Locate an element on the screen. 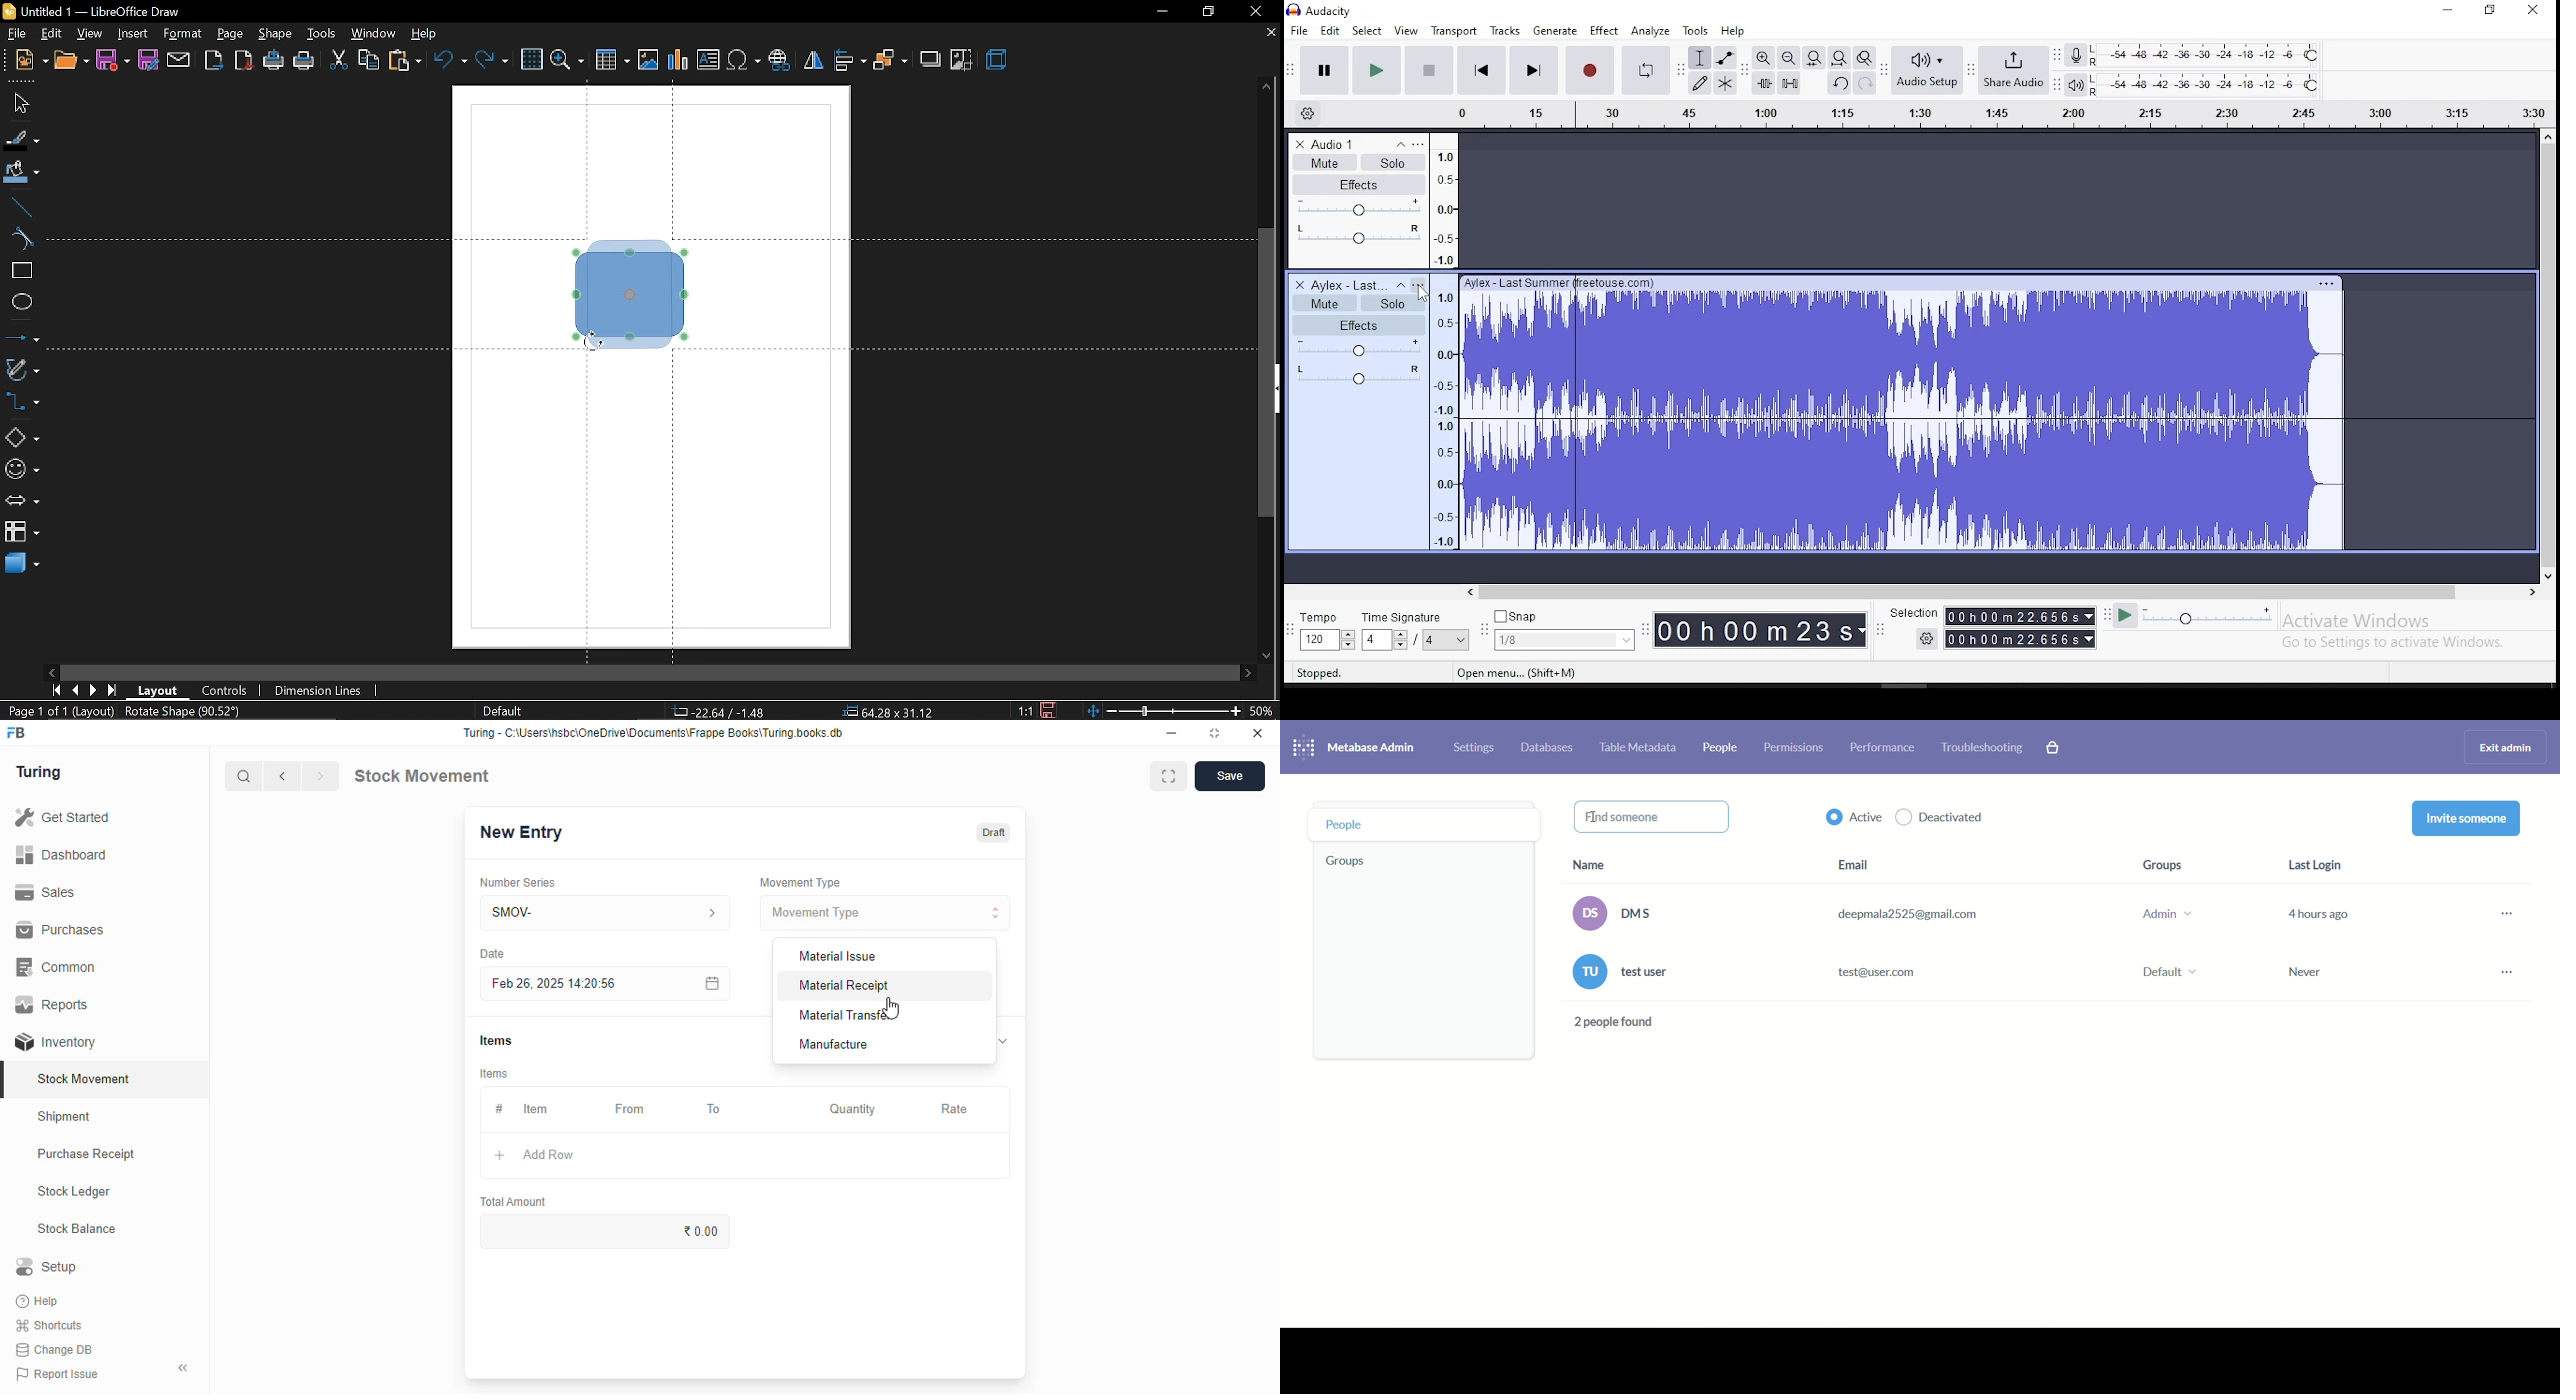 This screenshot has width=2576, height=1400. copy is located at coordinates (369, 62).